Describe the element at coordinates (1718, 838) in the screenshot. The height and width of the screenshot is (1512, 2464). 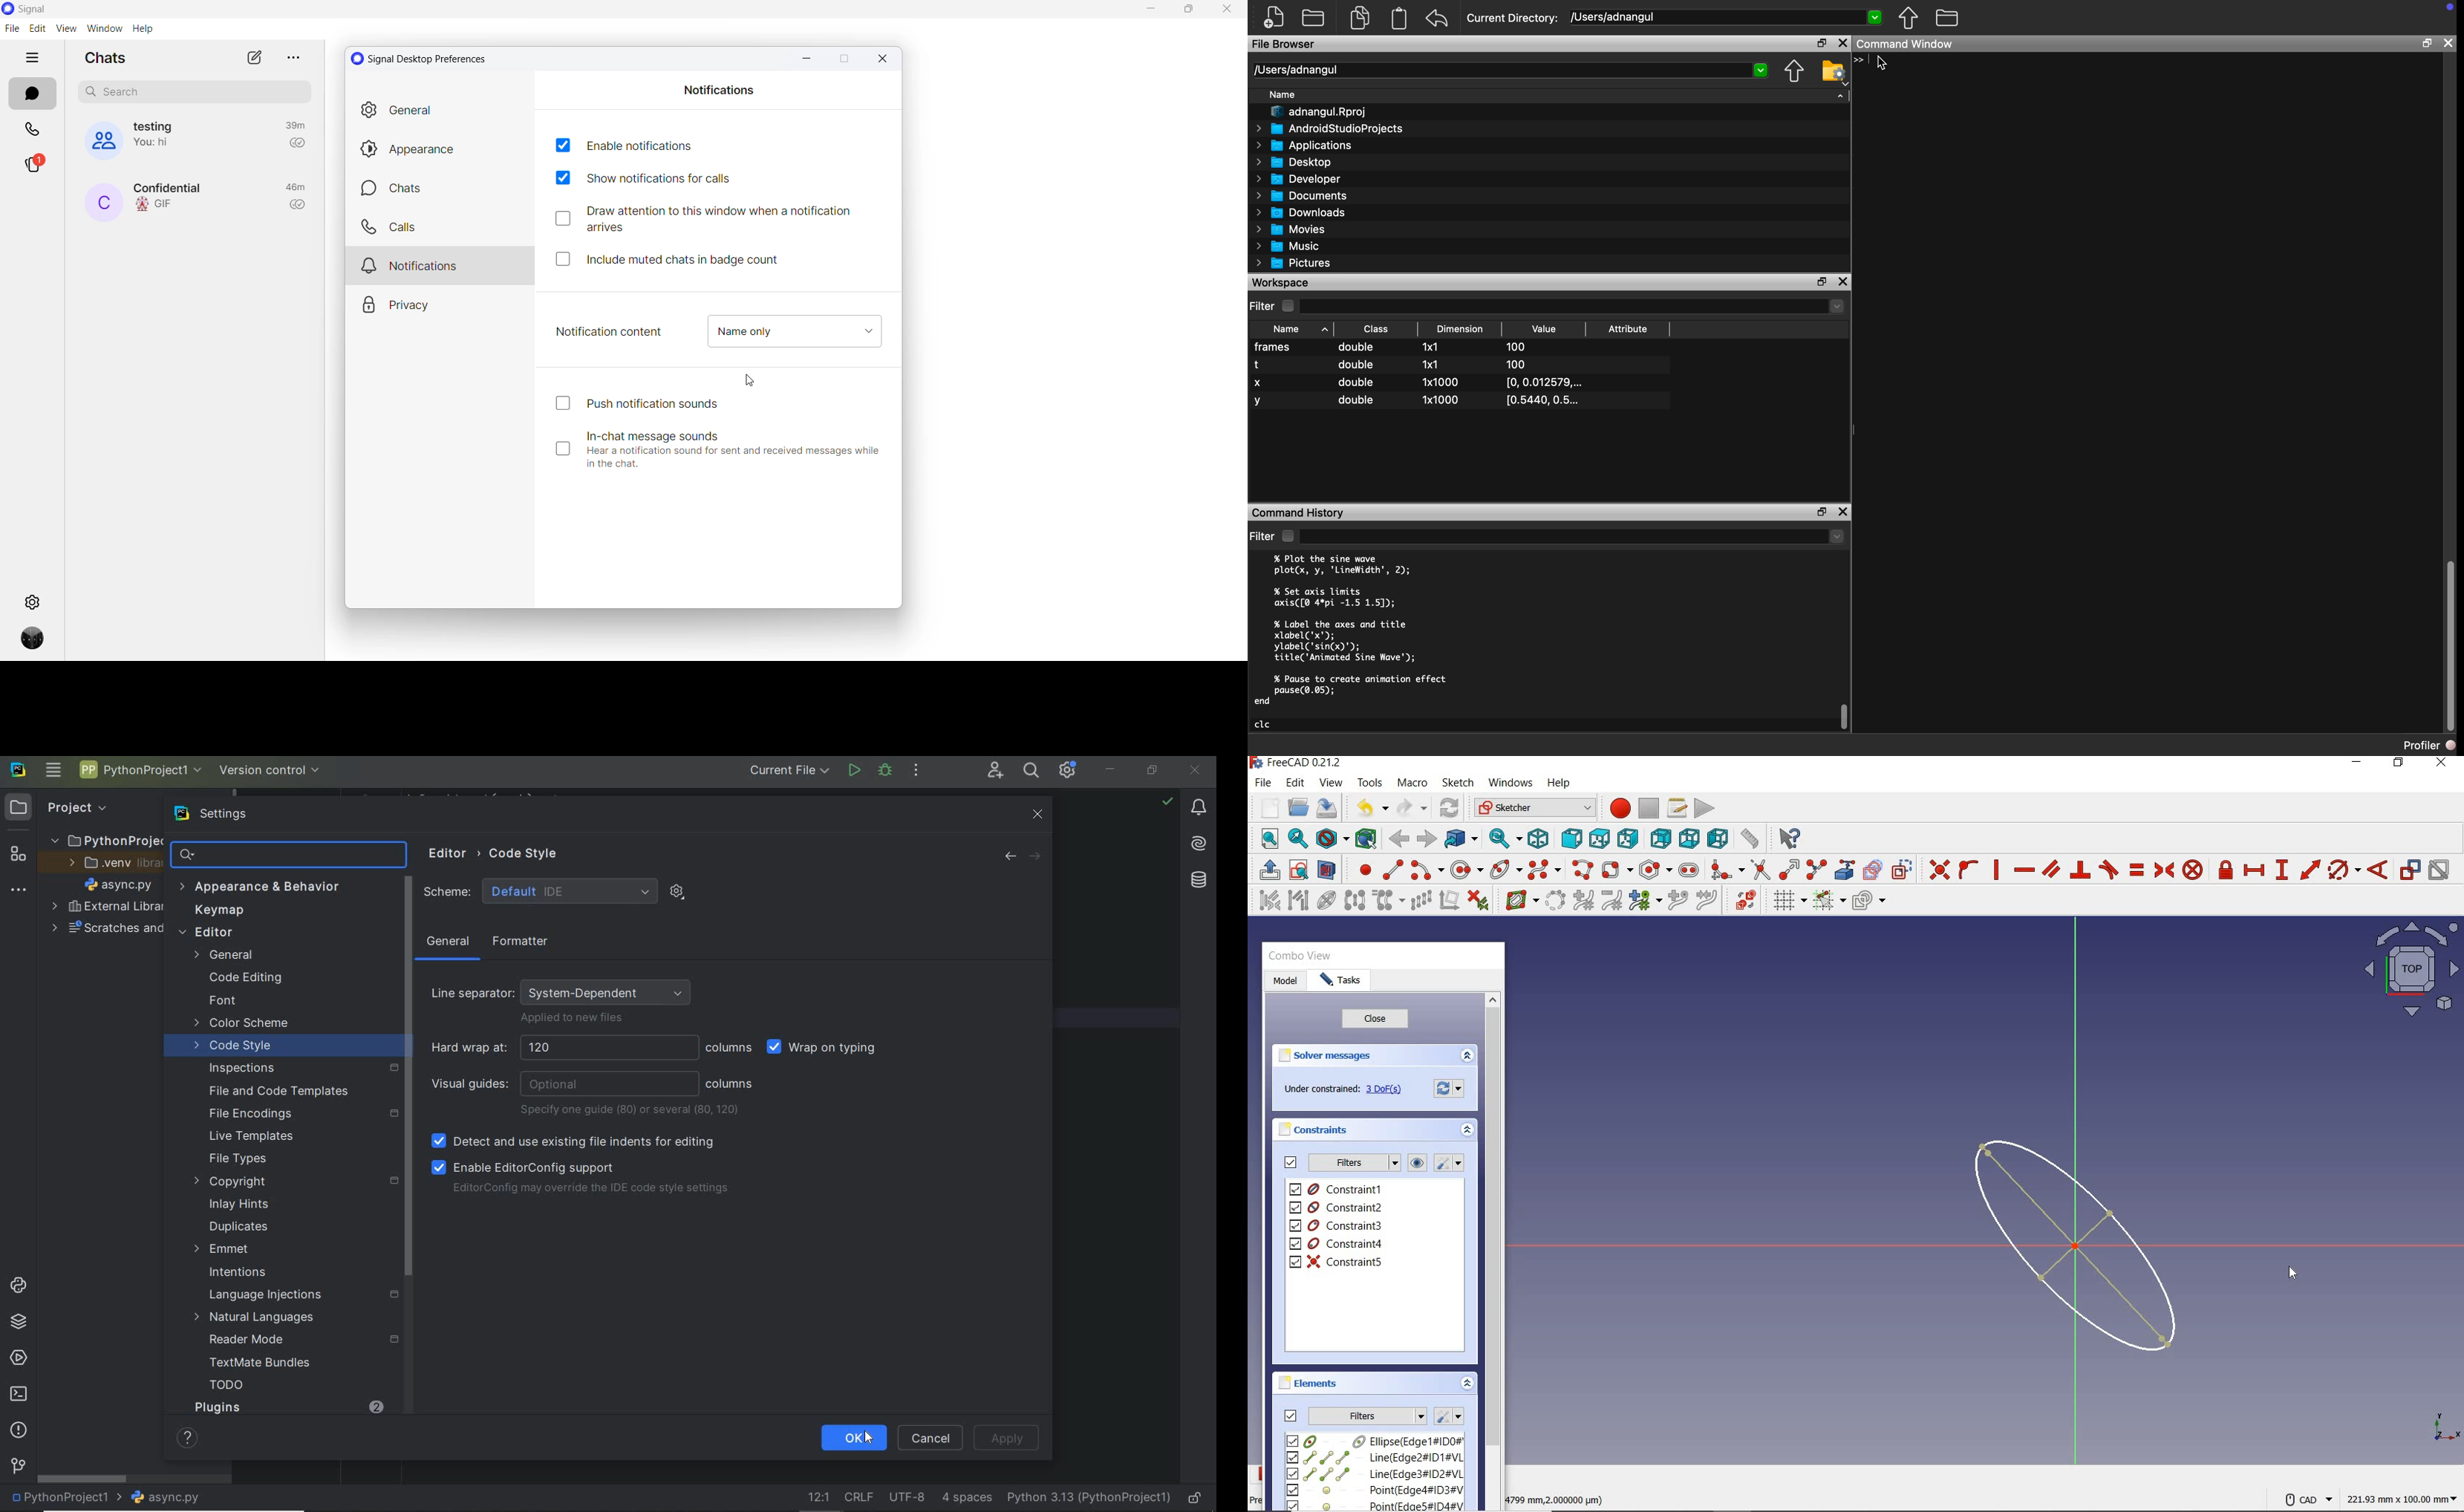
I see `left` at that location.